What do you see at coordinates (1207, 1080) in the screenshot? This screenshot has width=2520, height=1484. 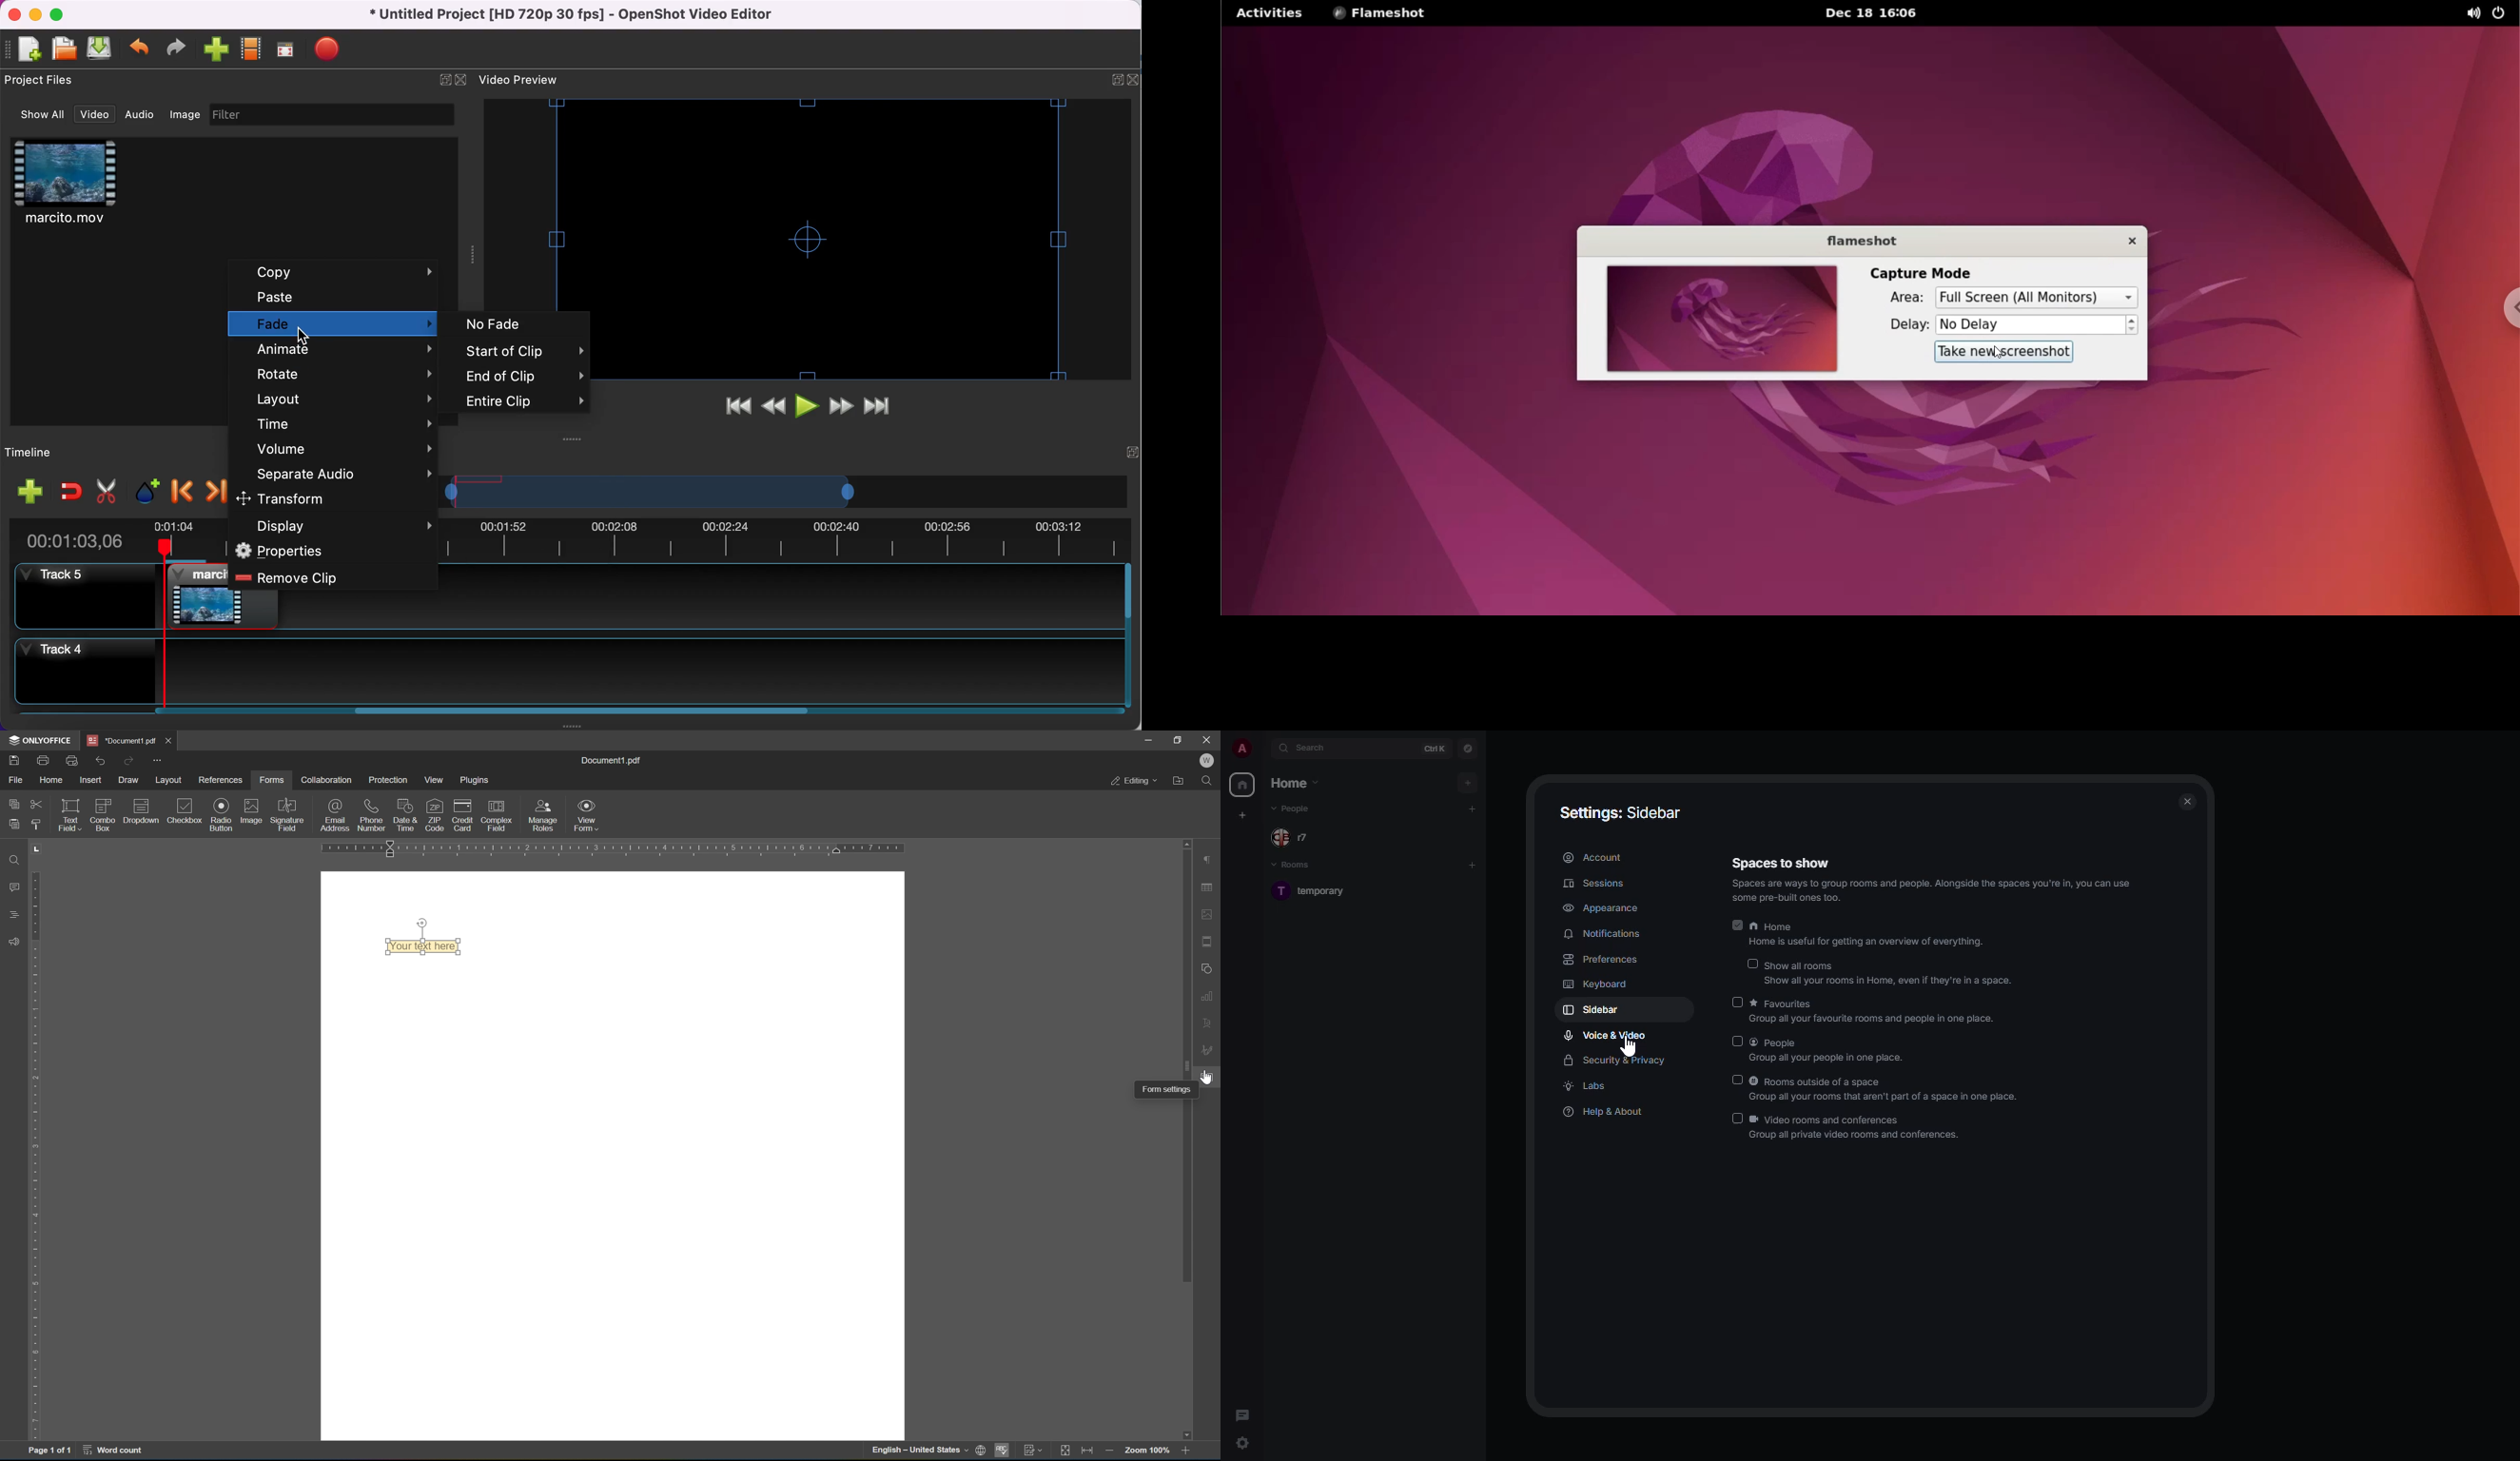 I see `cursor` at bounding box center [1207, 1080].